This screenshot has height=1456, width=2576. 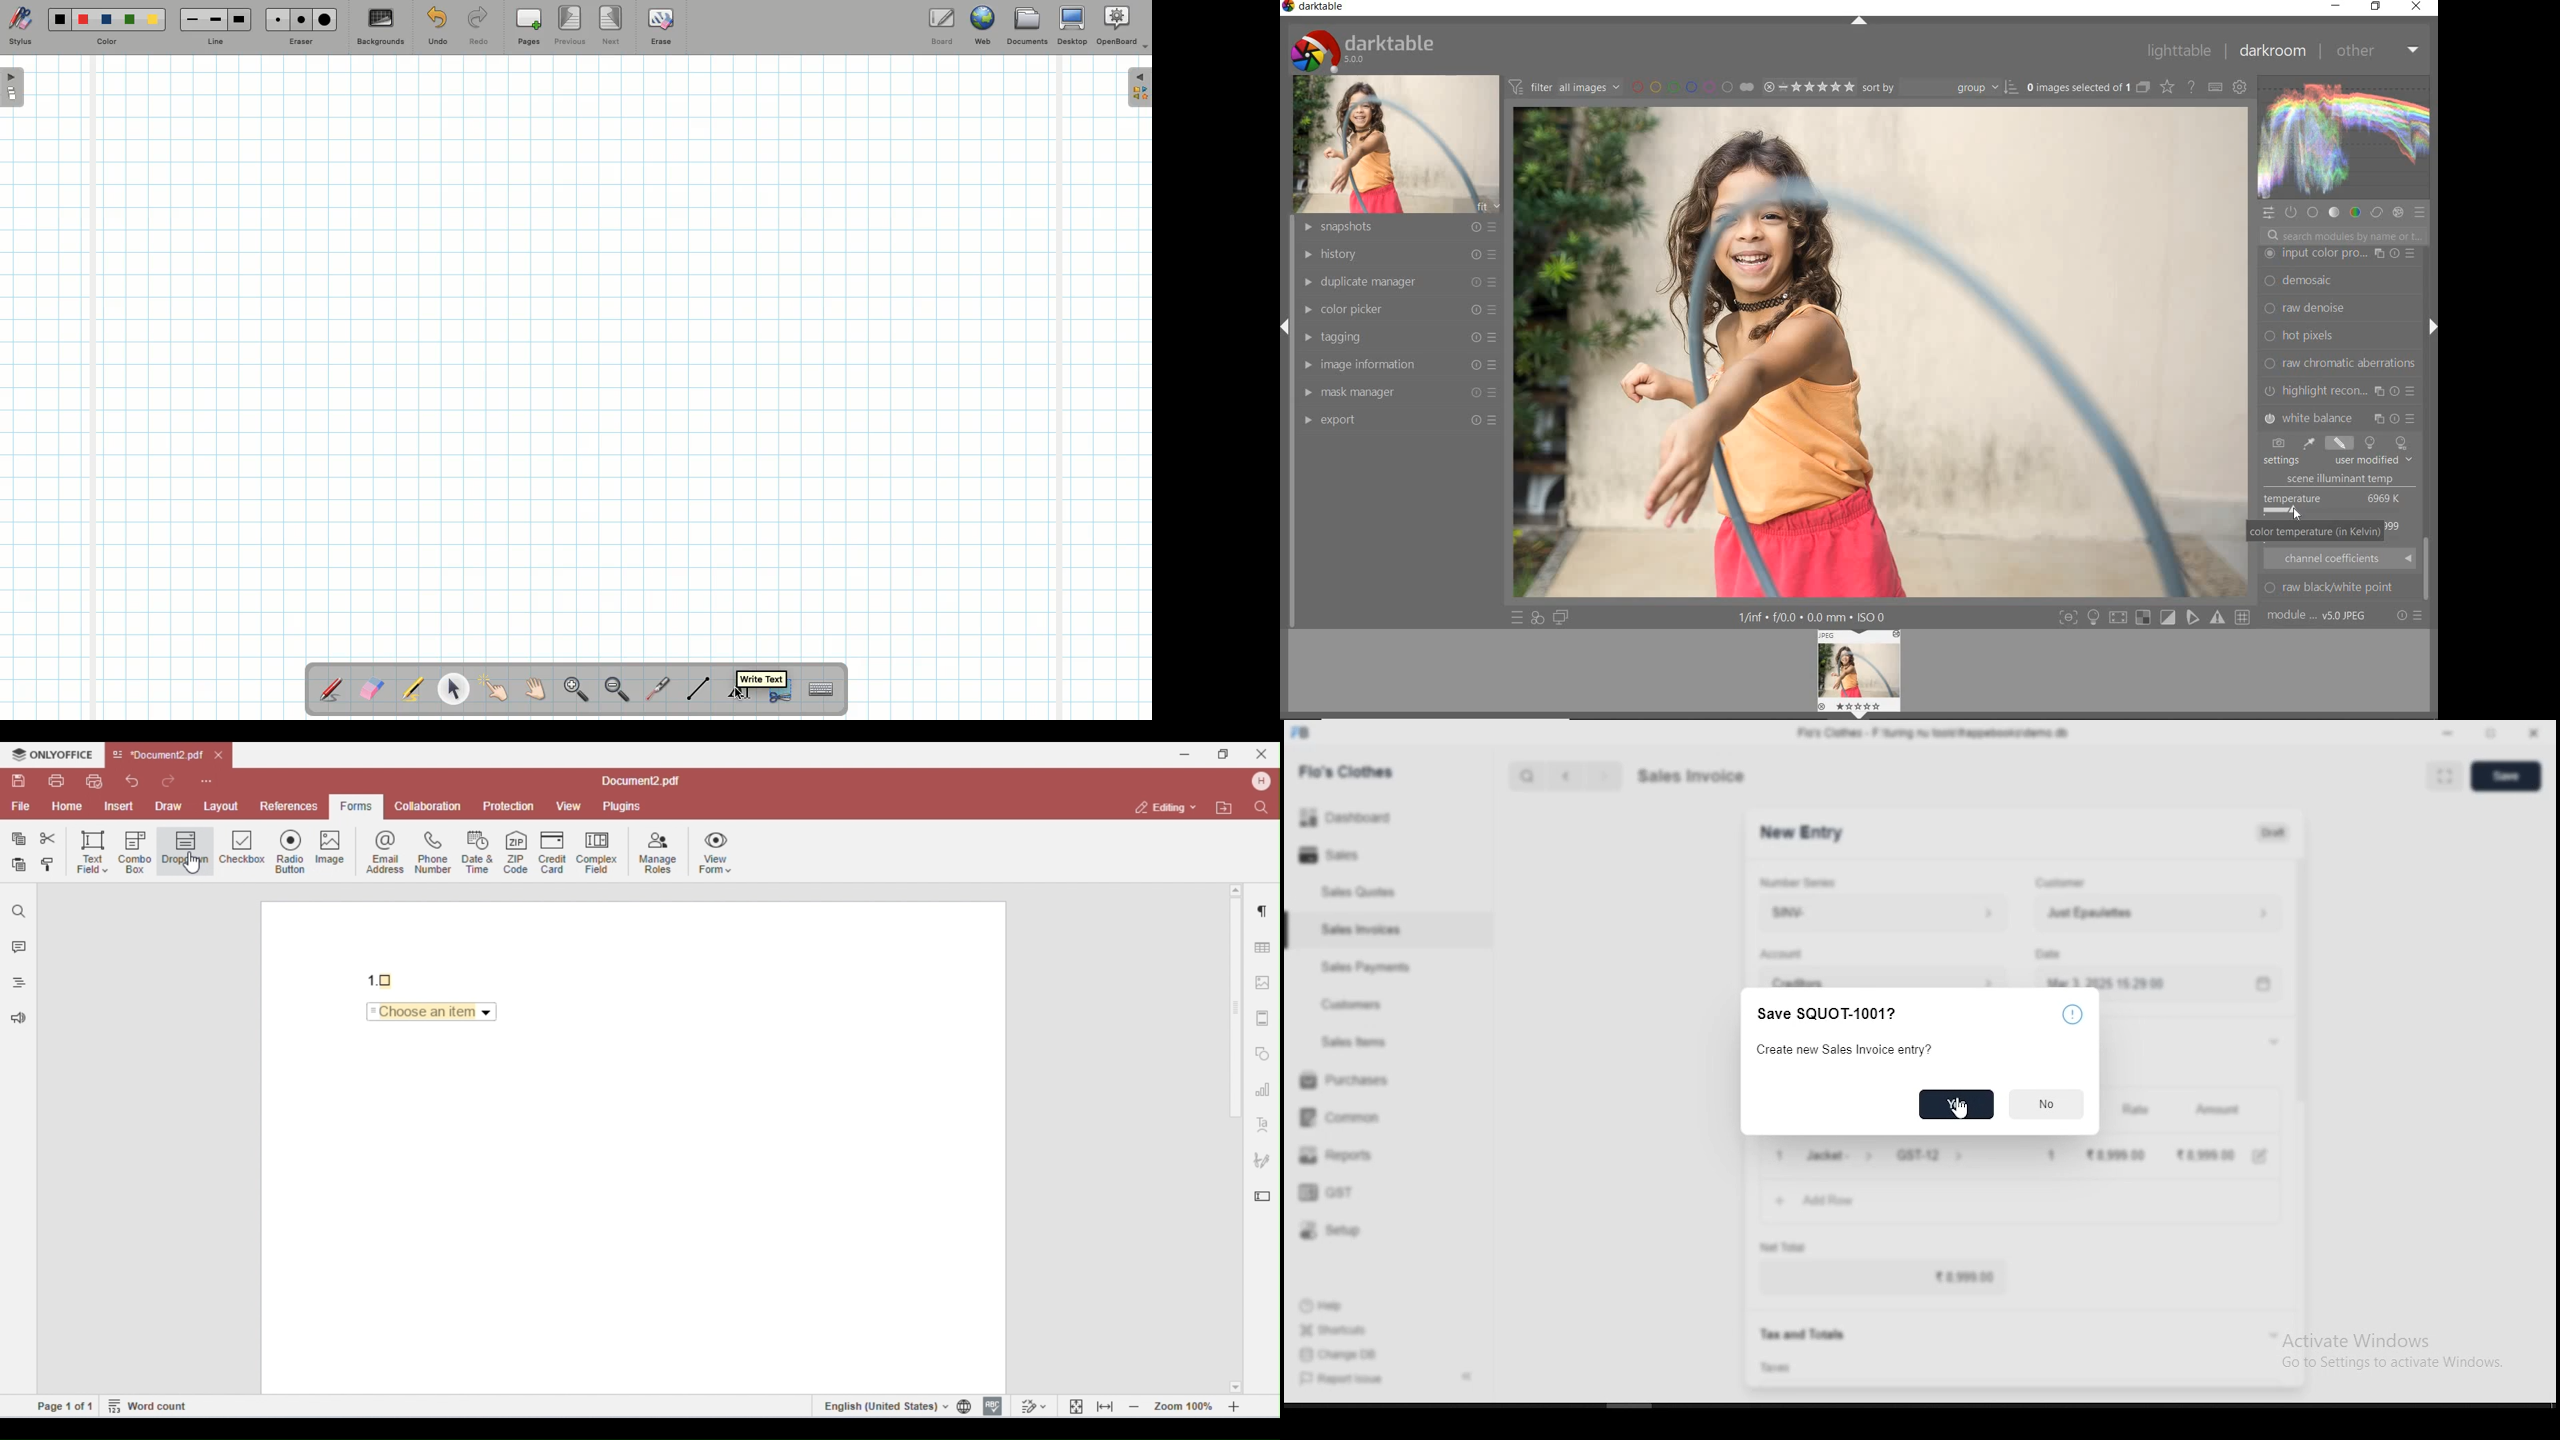 I want to click on TEMPERATURE, so click(x=2335, y=503).